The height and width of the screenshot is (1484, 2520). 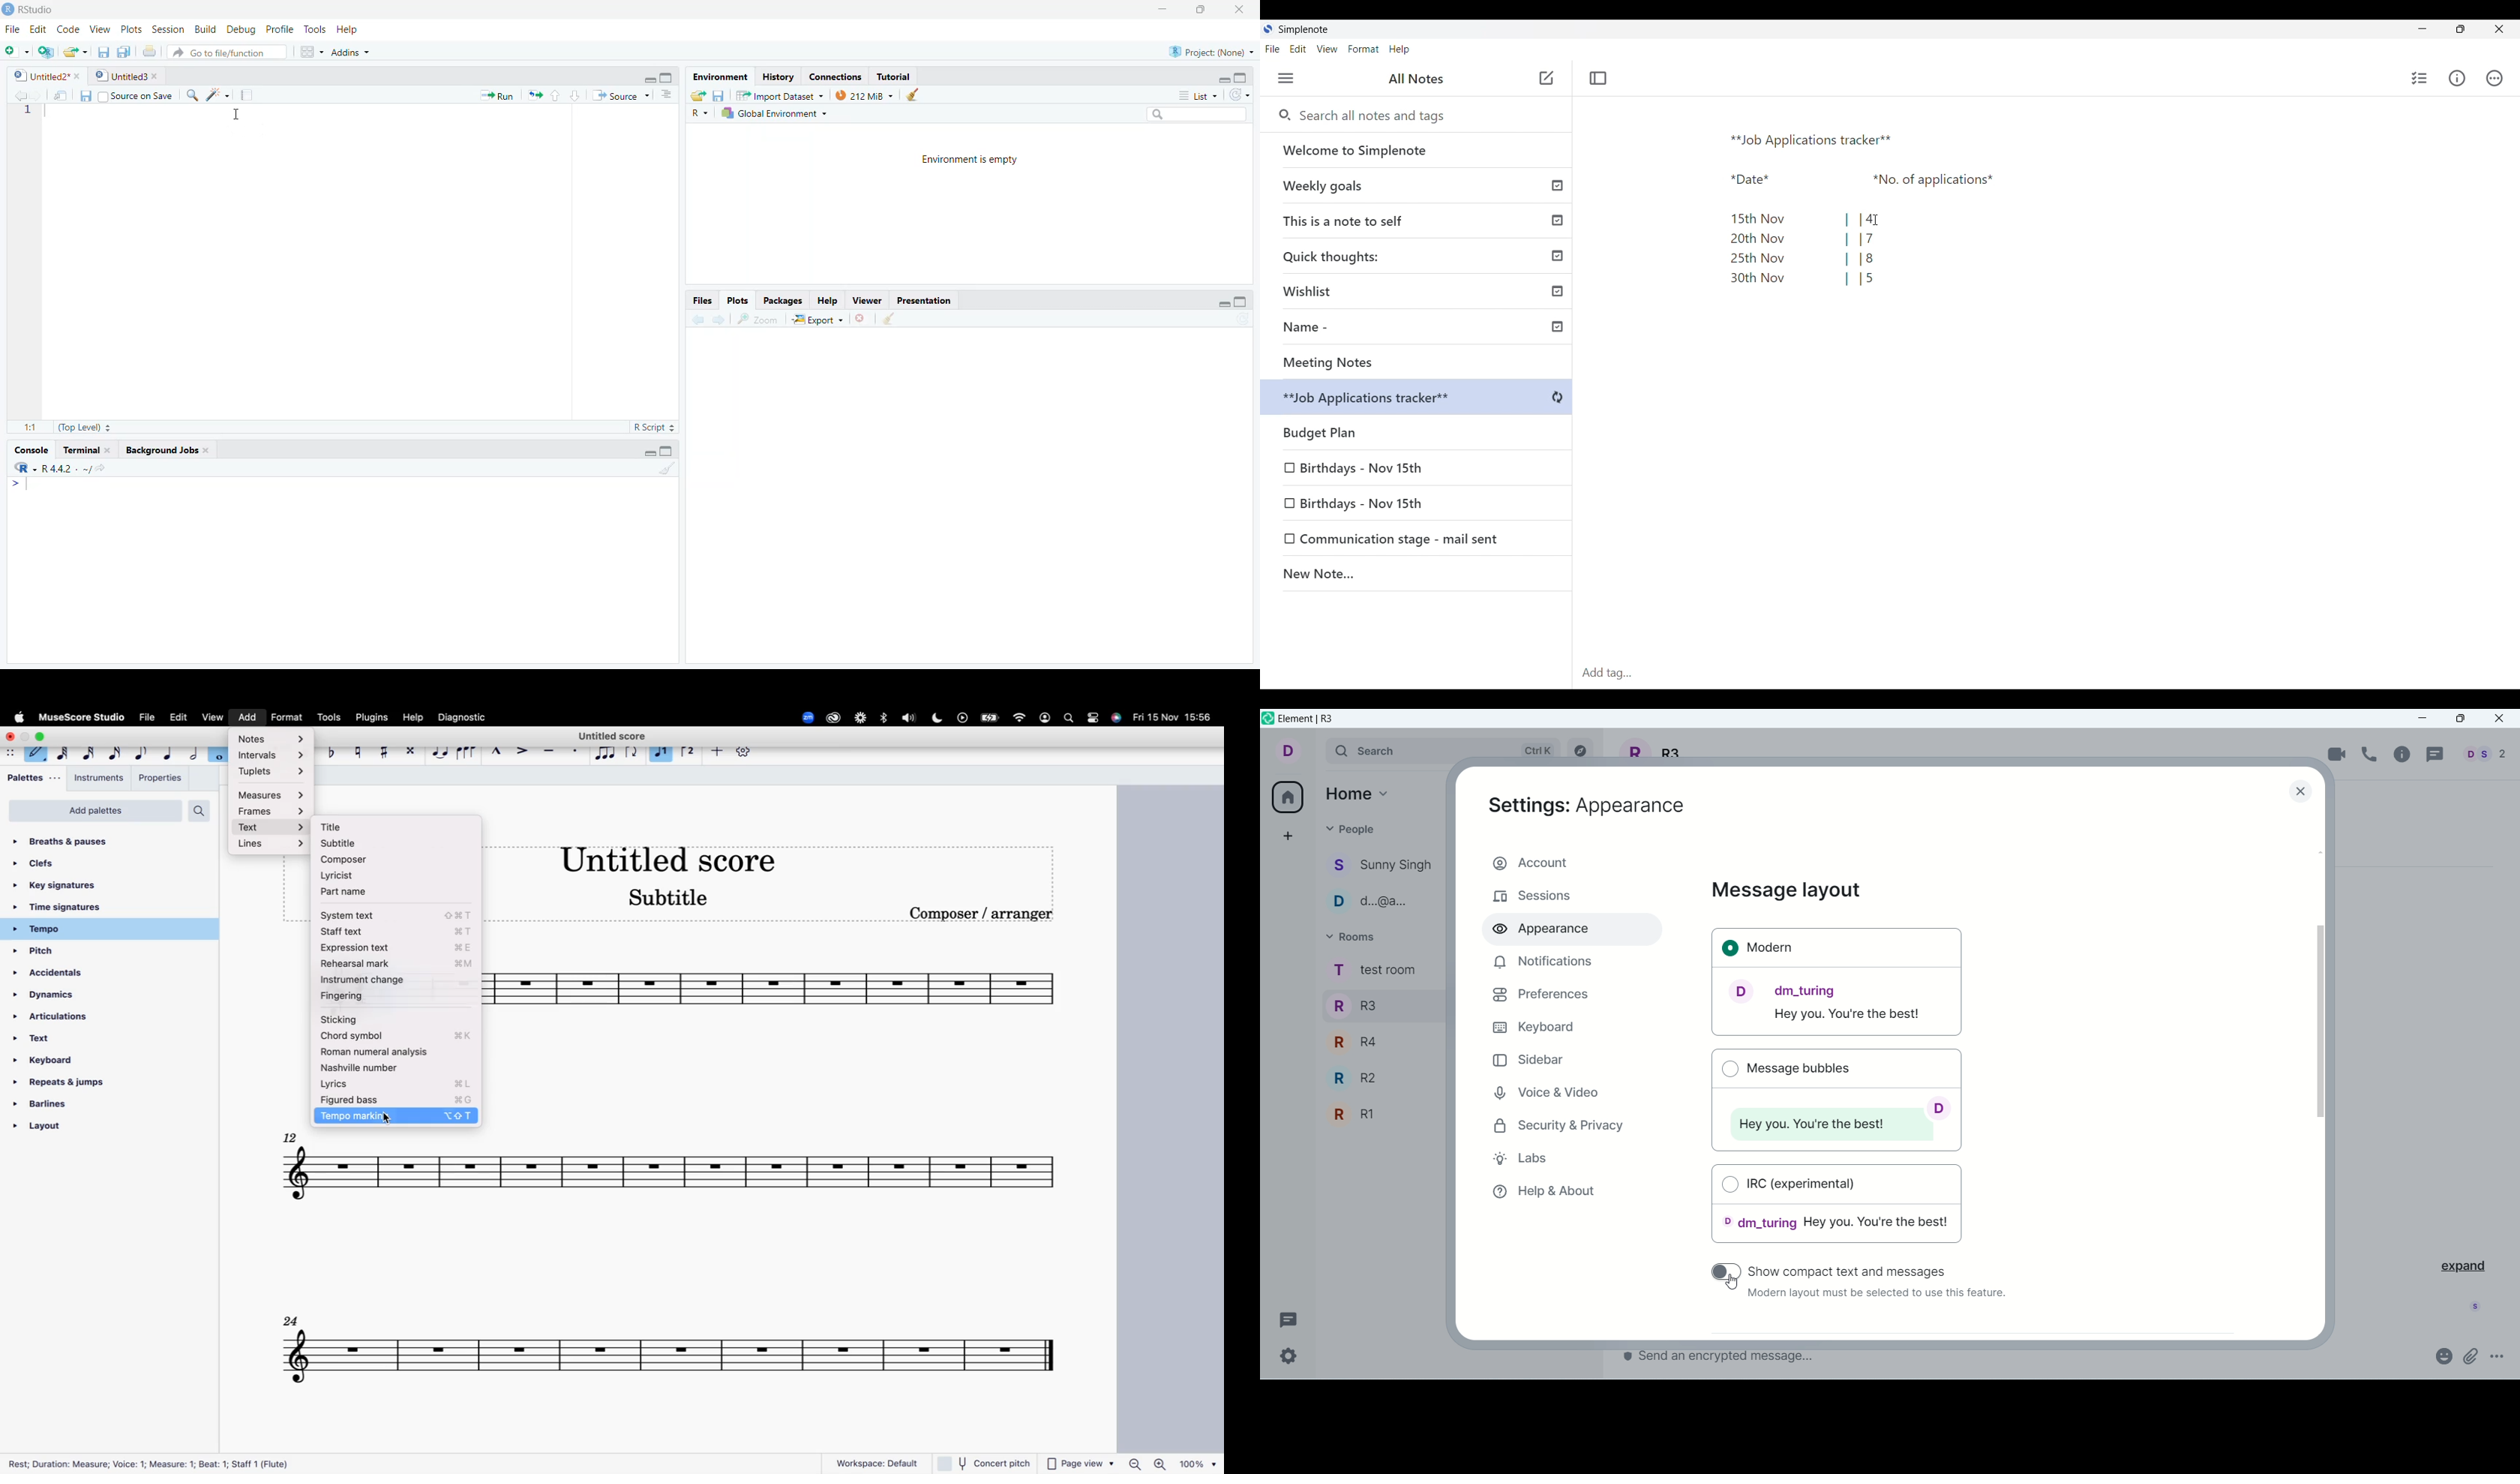 What do you see at coordinates (632, 754) in the screenshot?
I see `flip direction` at bounding box center [632, 754].